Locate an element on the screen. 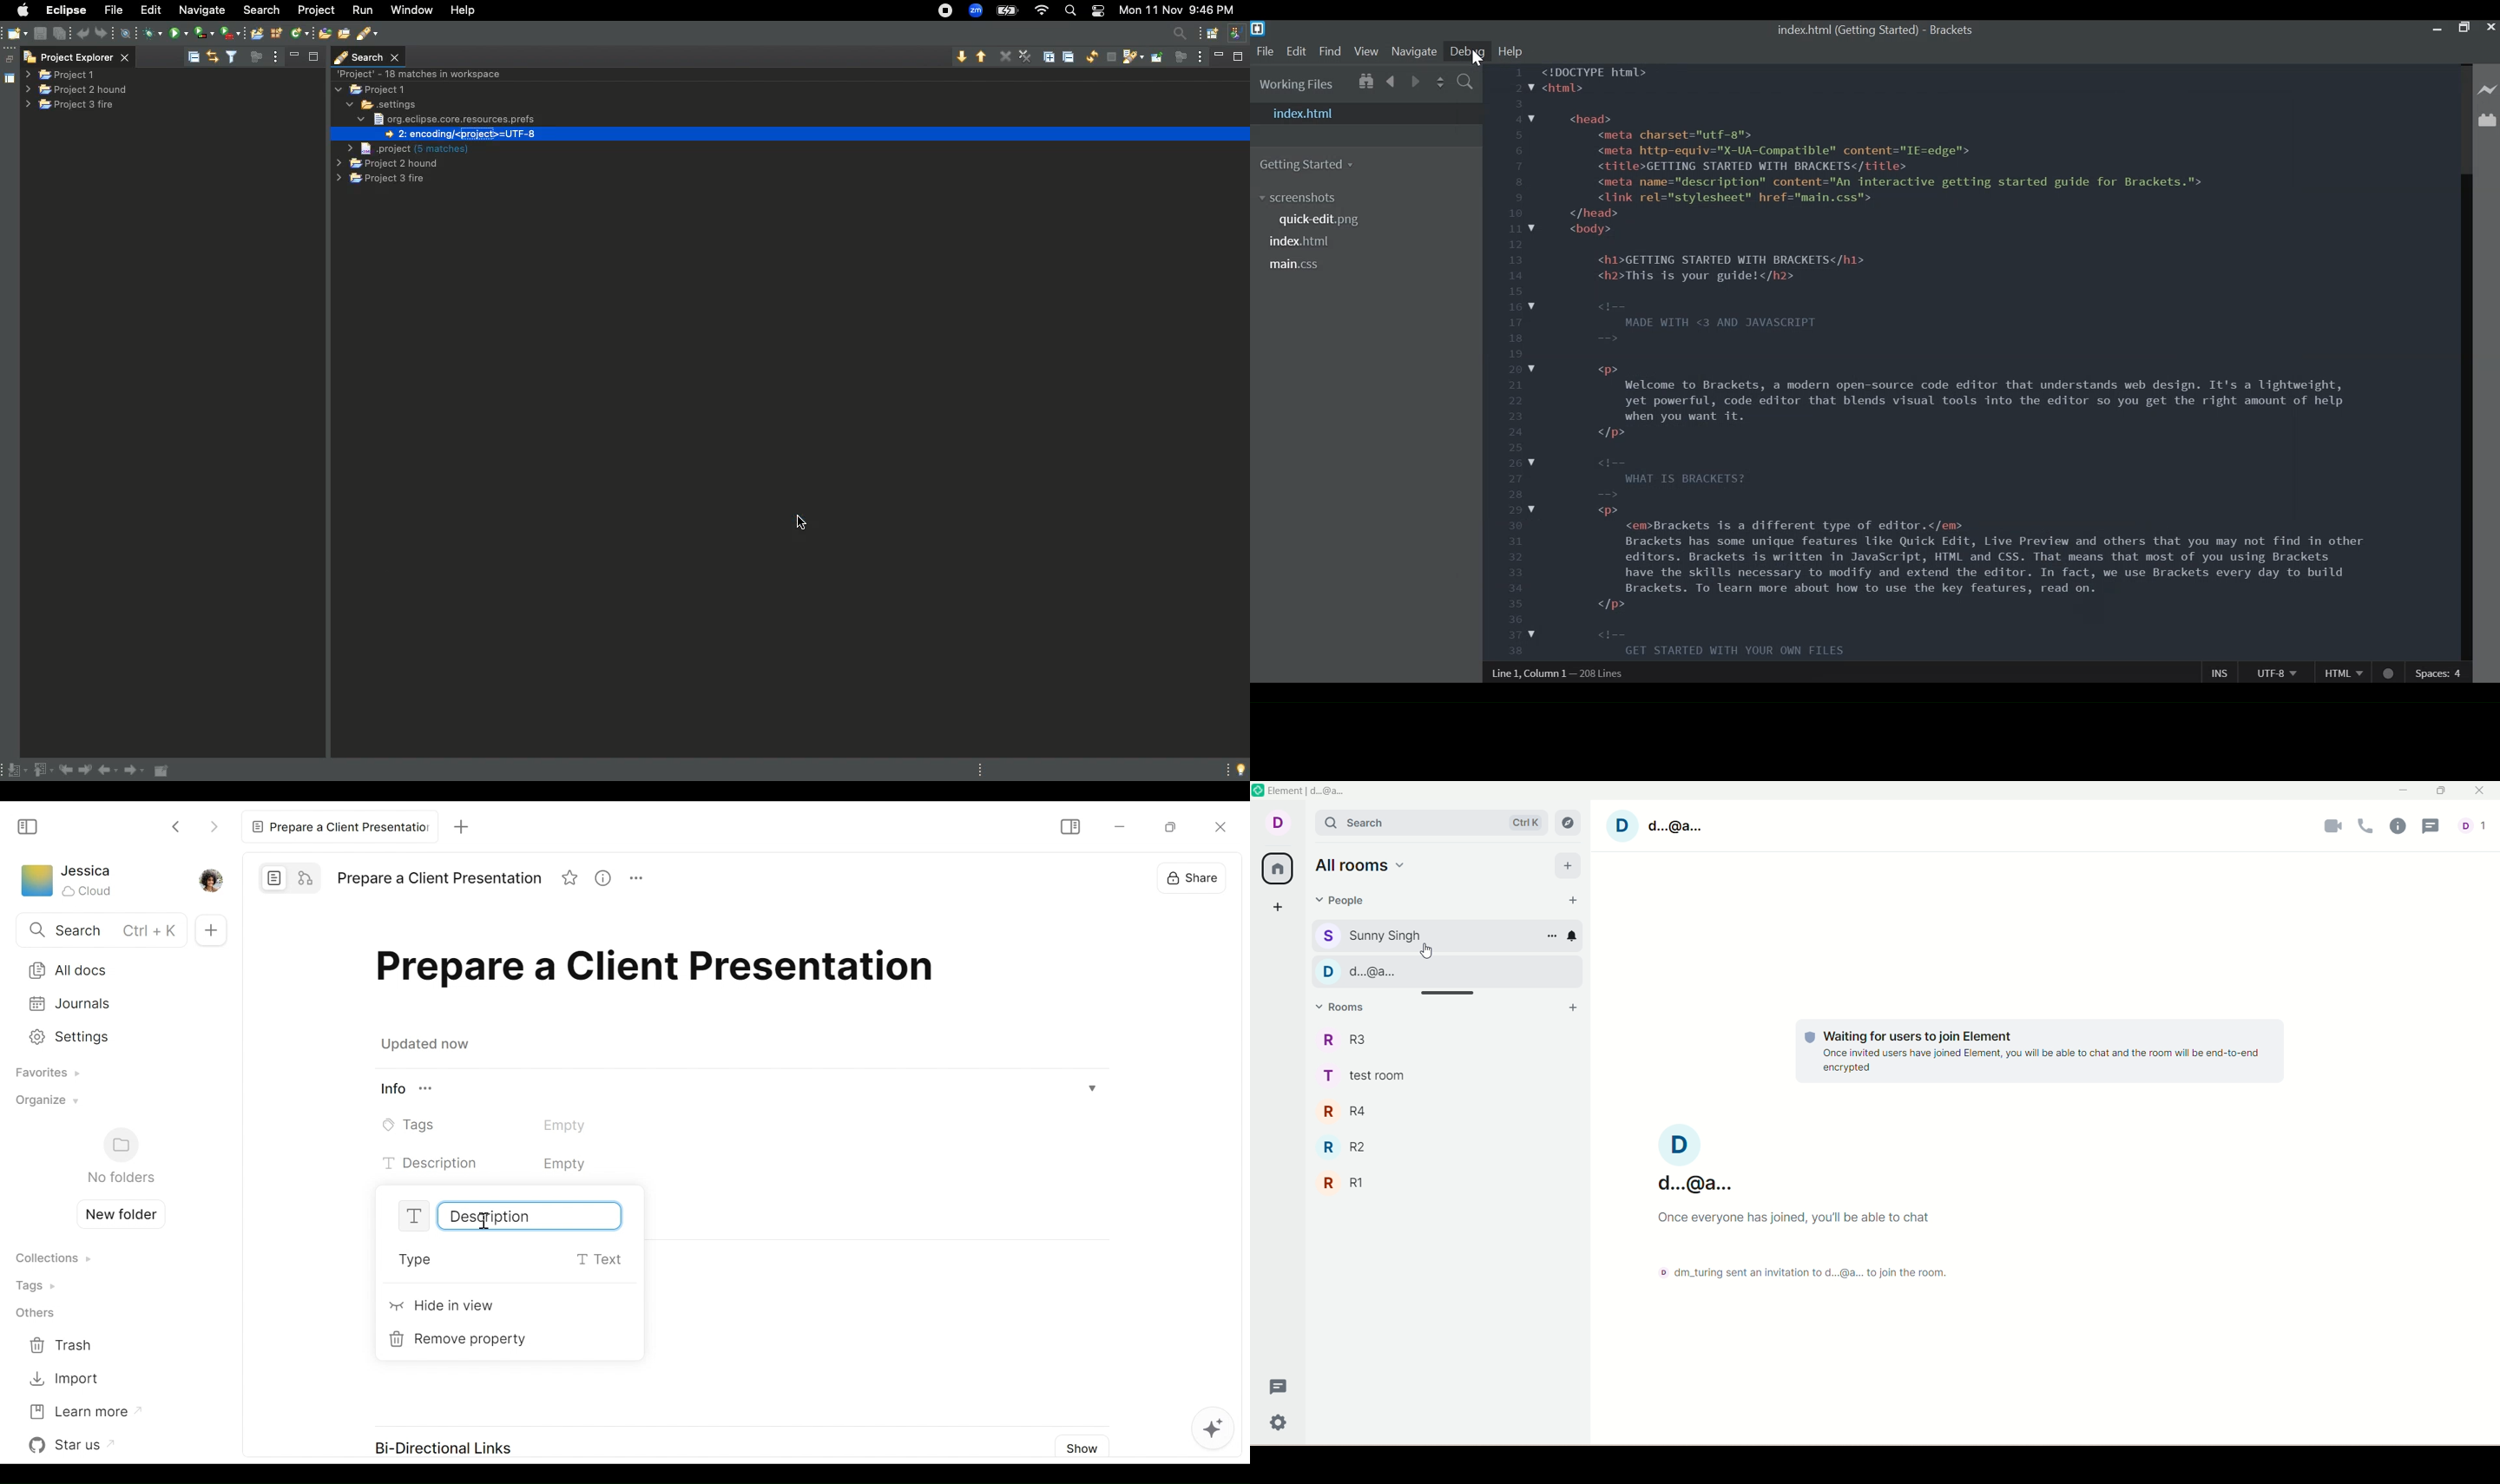  Back is located at coordinates (109, 772).